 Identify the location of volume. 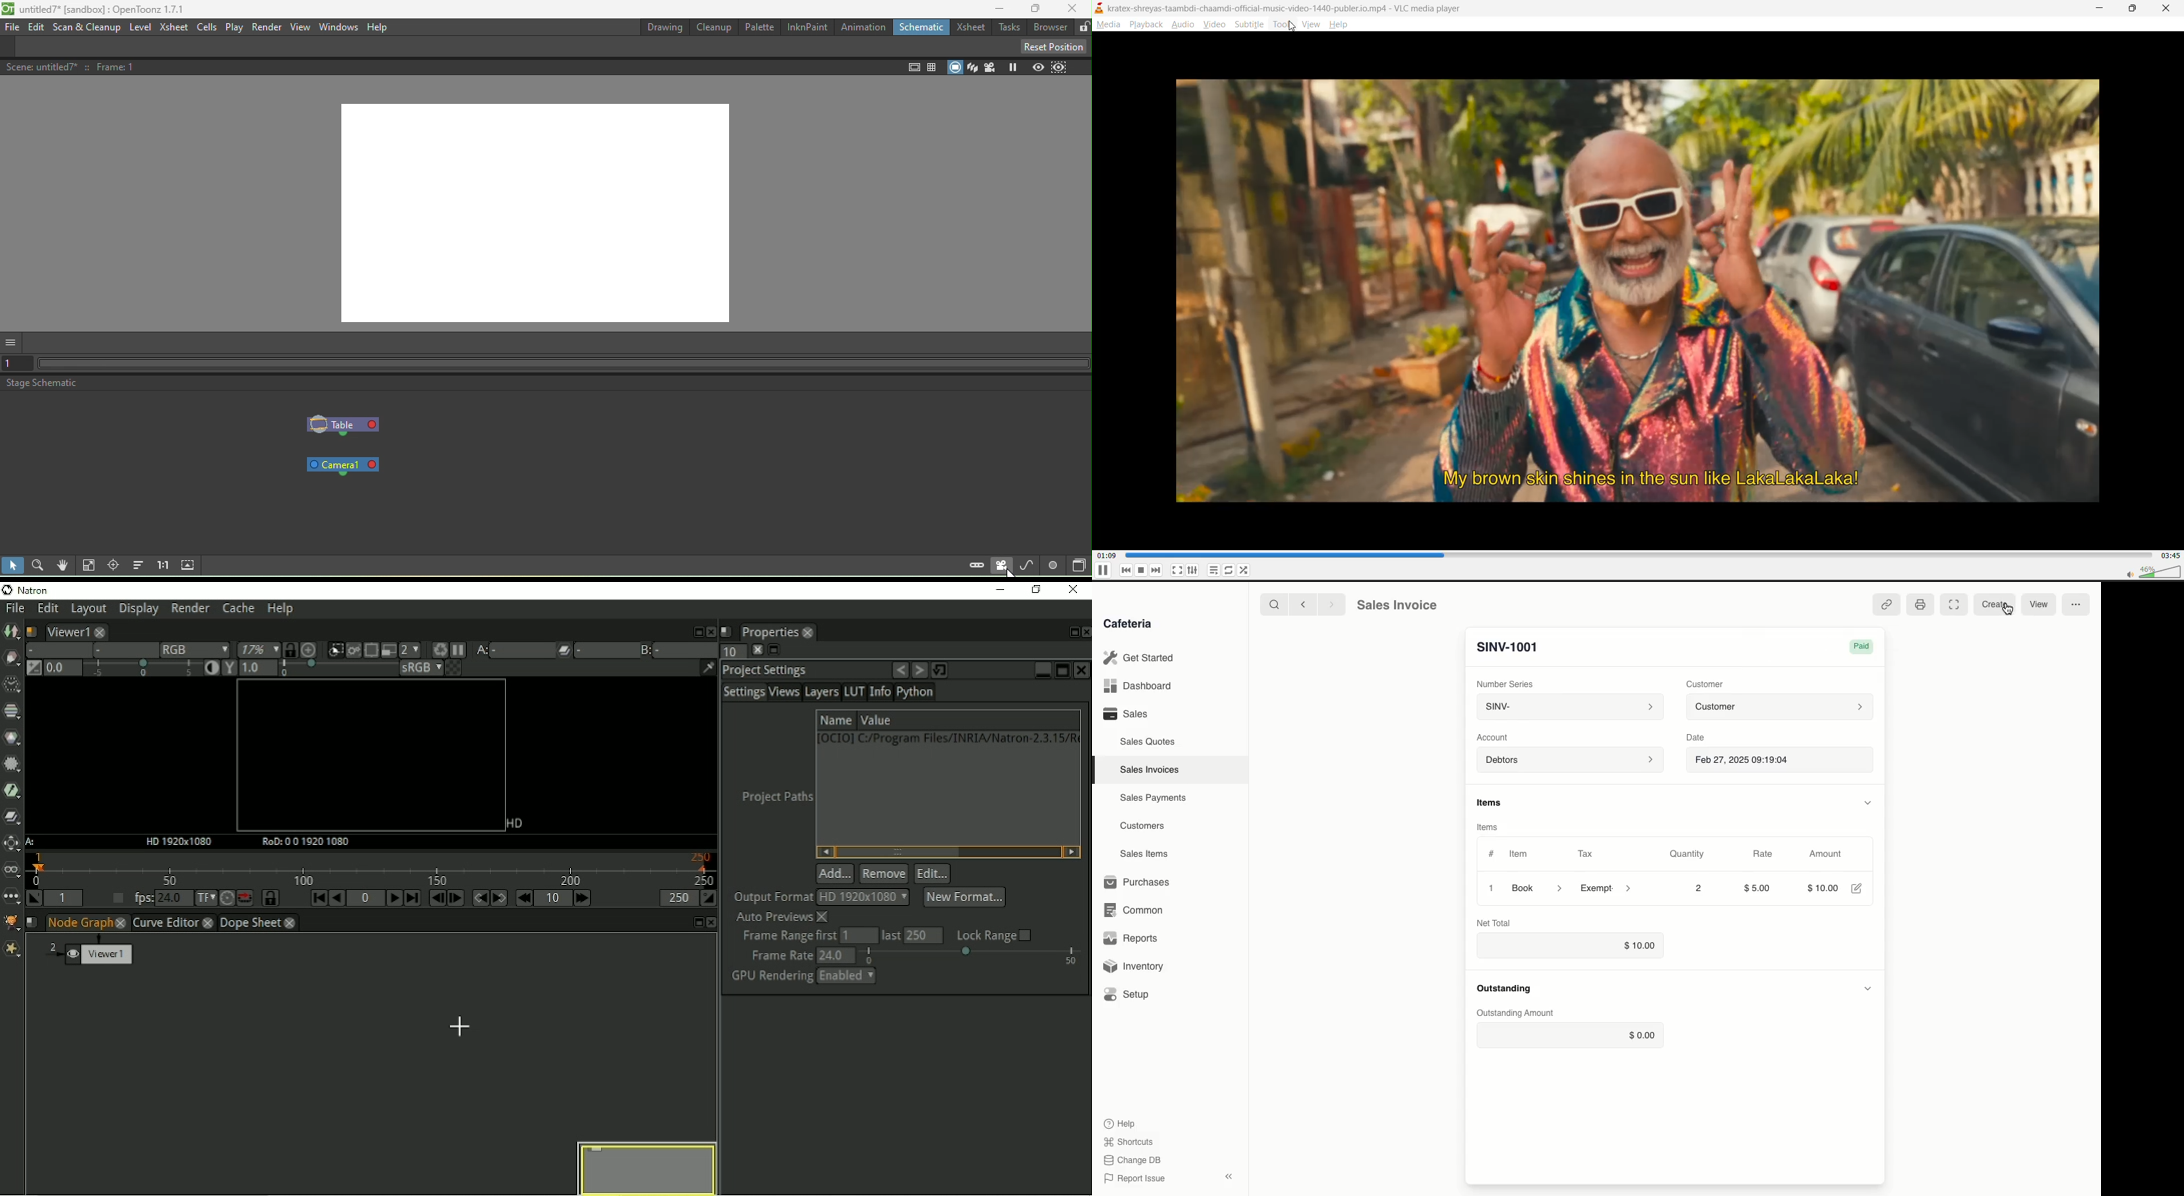
(2152, 572).